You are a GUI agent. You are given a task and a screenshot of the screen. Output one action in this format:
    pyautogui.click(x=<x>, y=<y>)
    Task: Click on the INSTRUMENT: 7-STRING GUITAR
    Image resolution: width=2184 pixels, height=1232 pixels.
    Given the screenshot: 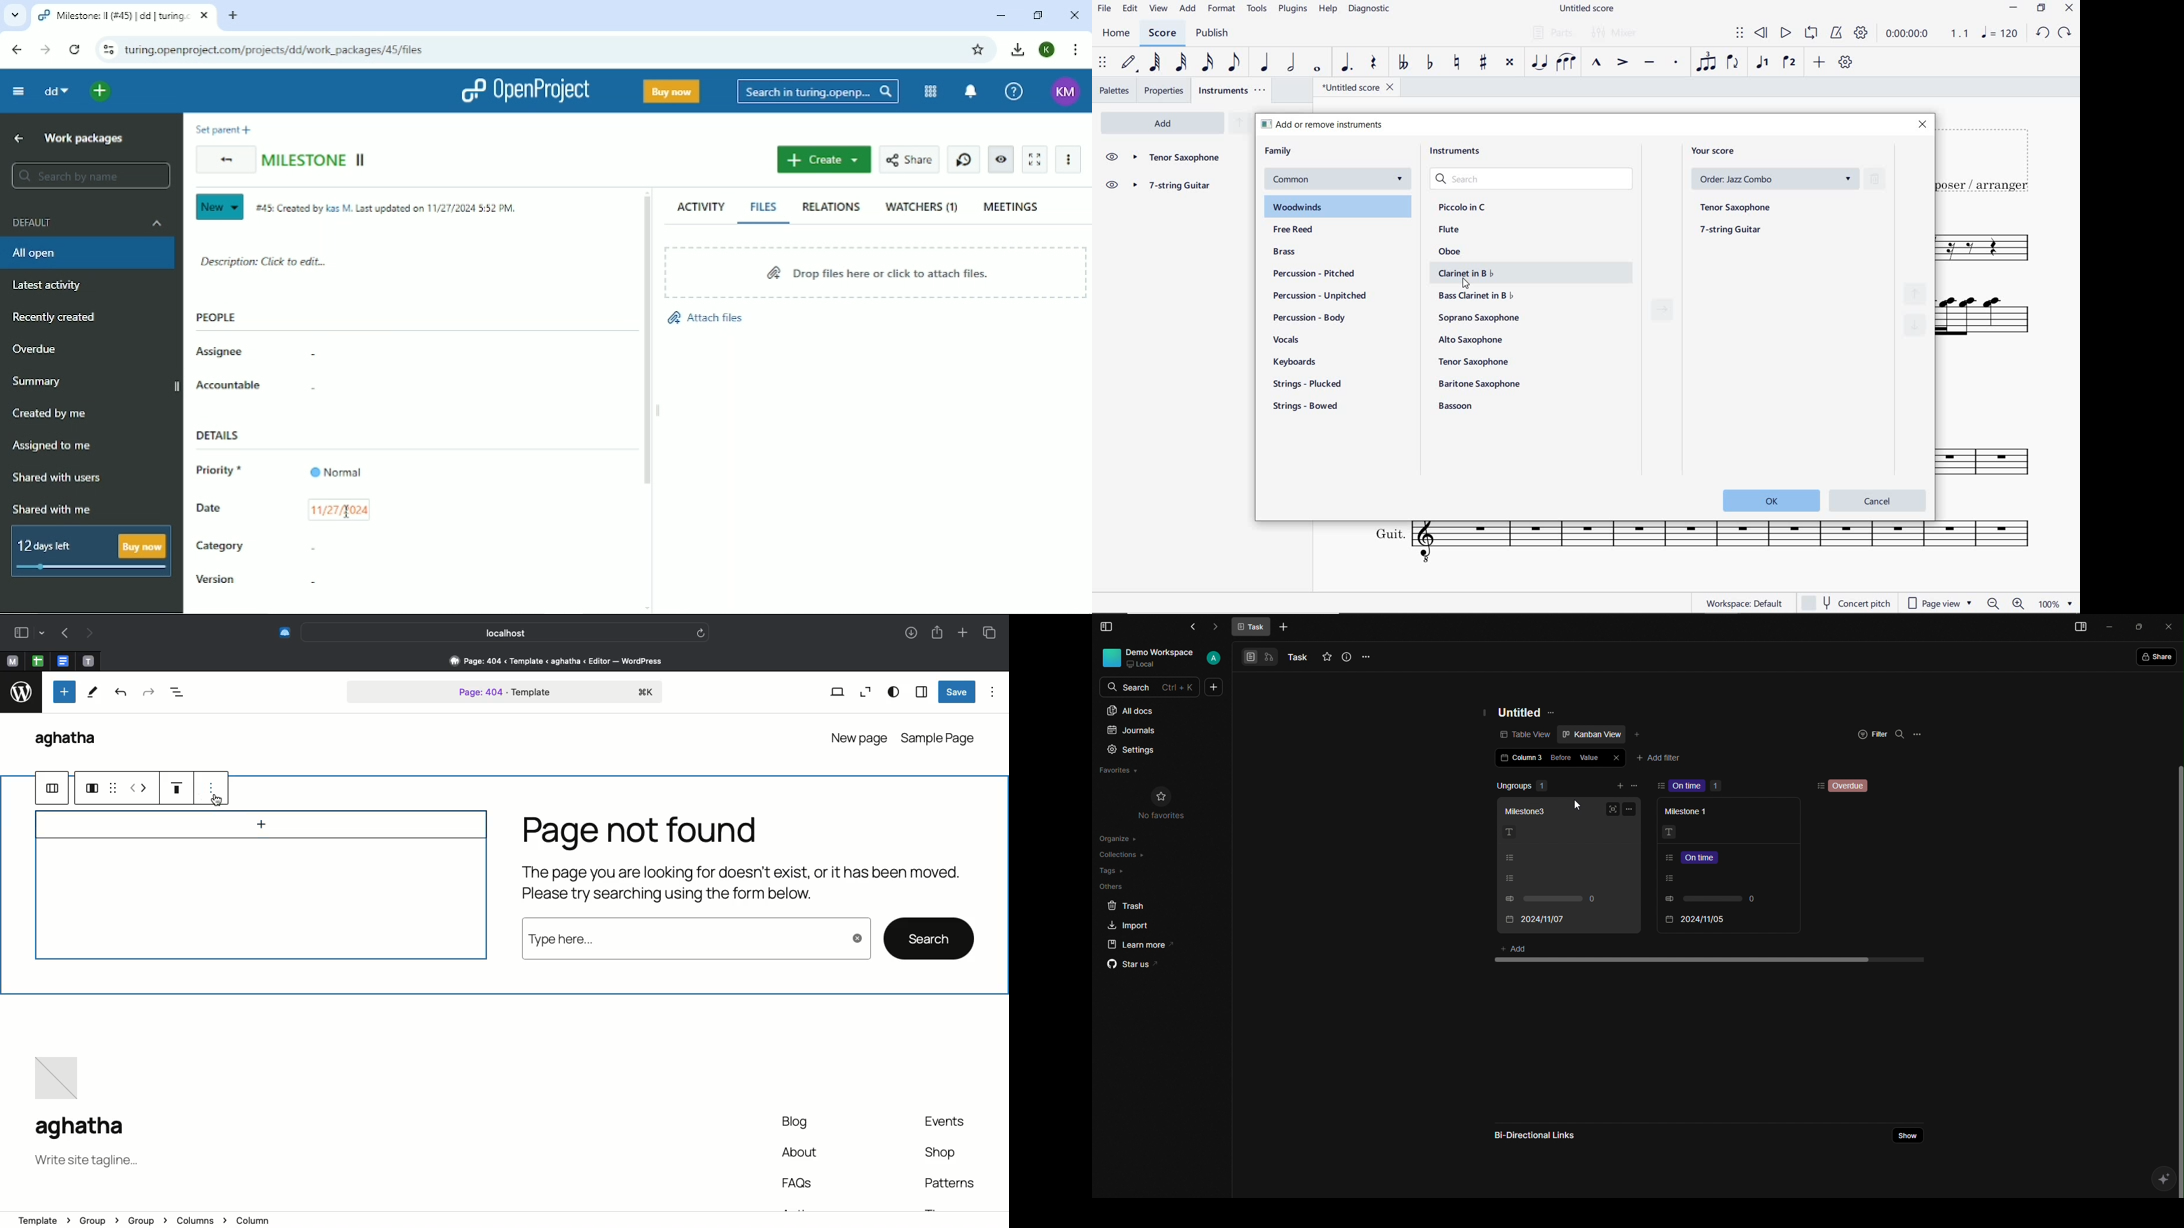 What is the action you would take?
    pyautogui.click(x=1994, y=322)
    